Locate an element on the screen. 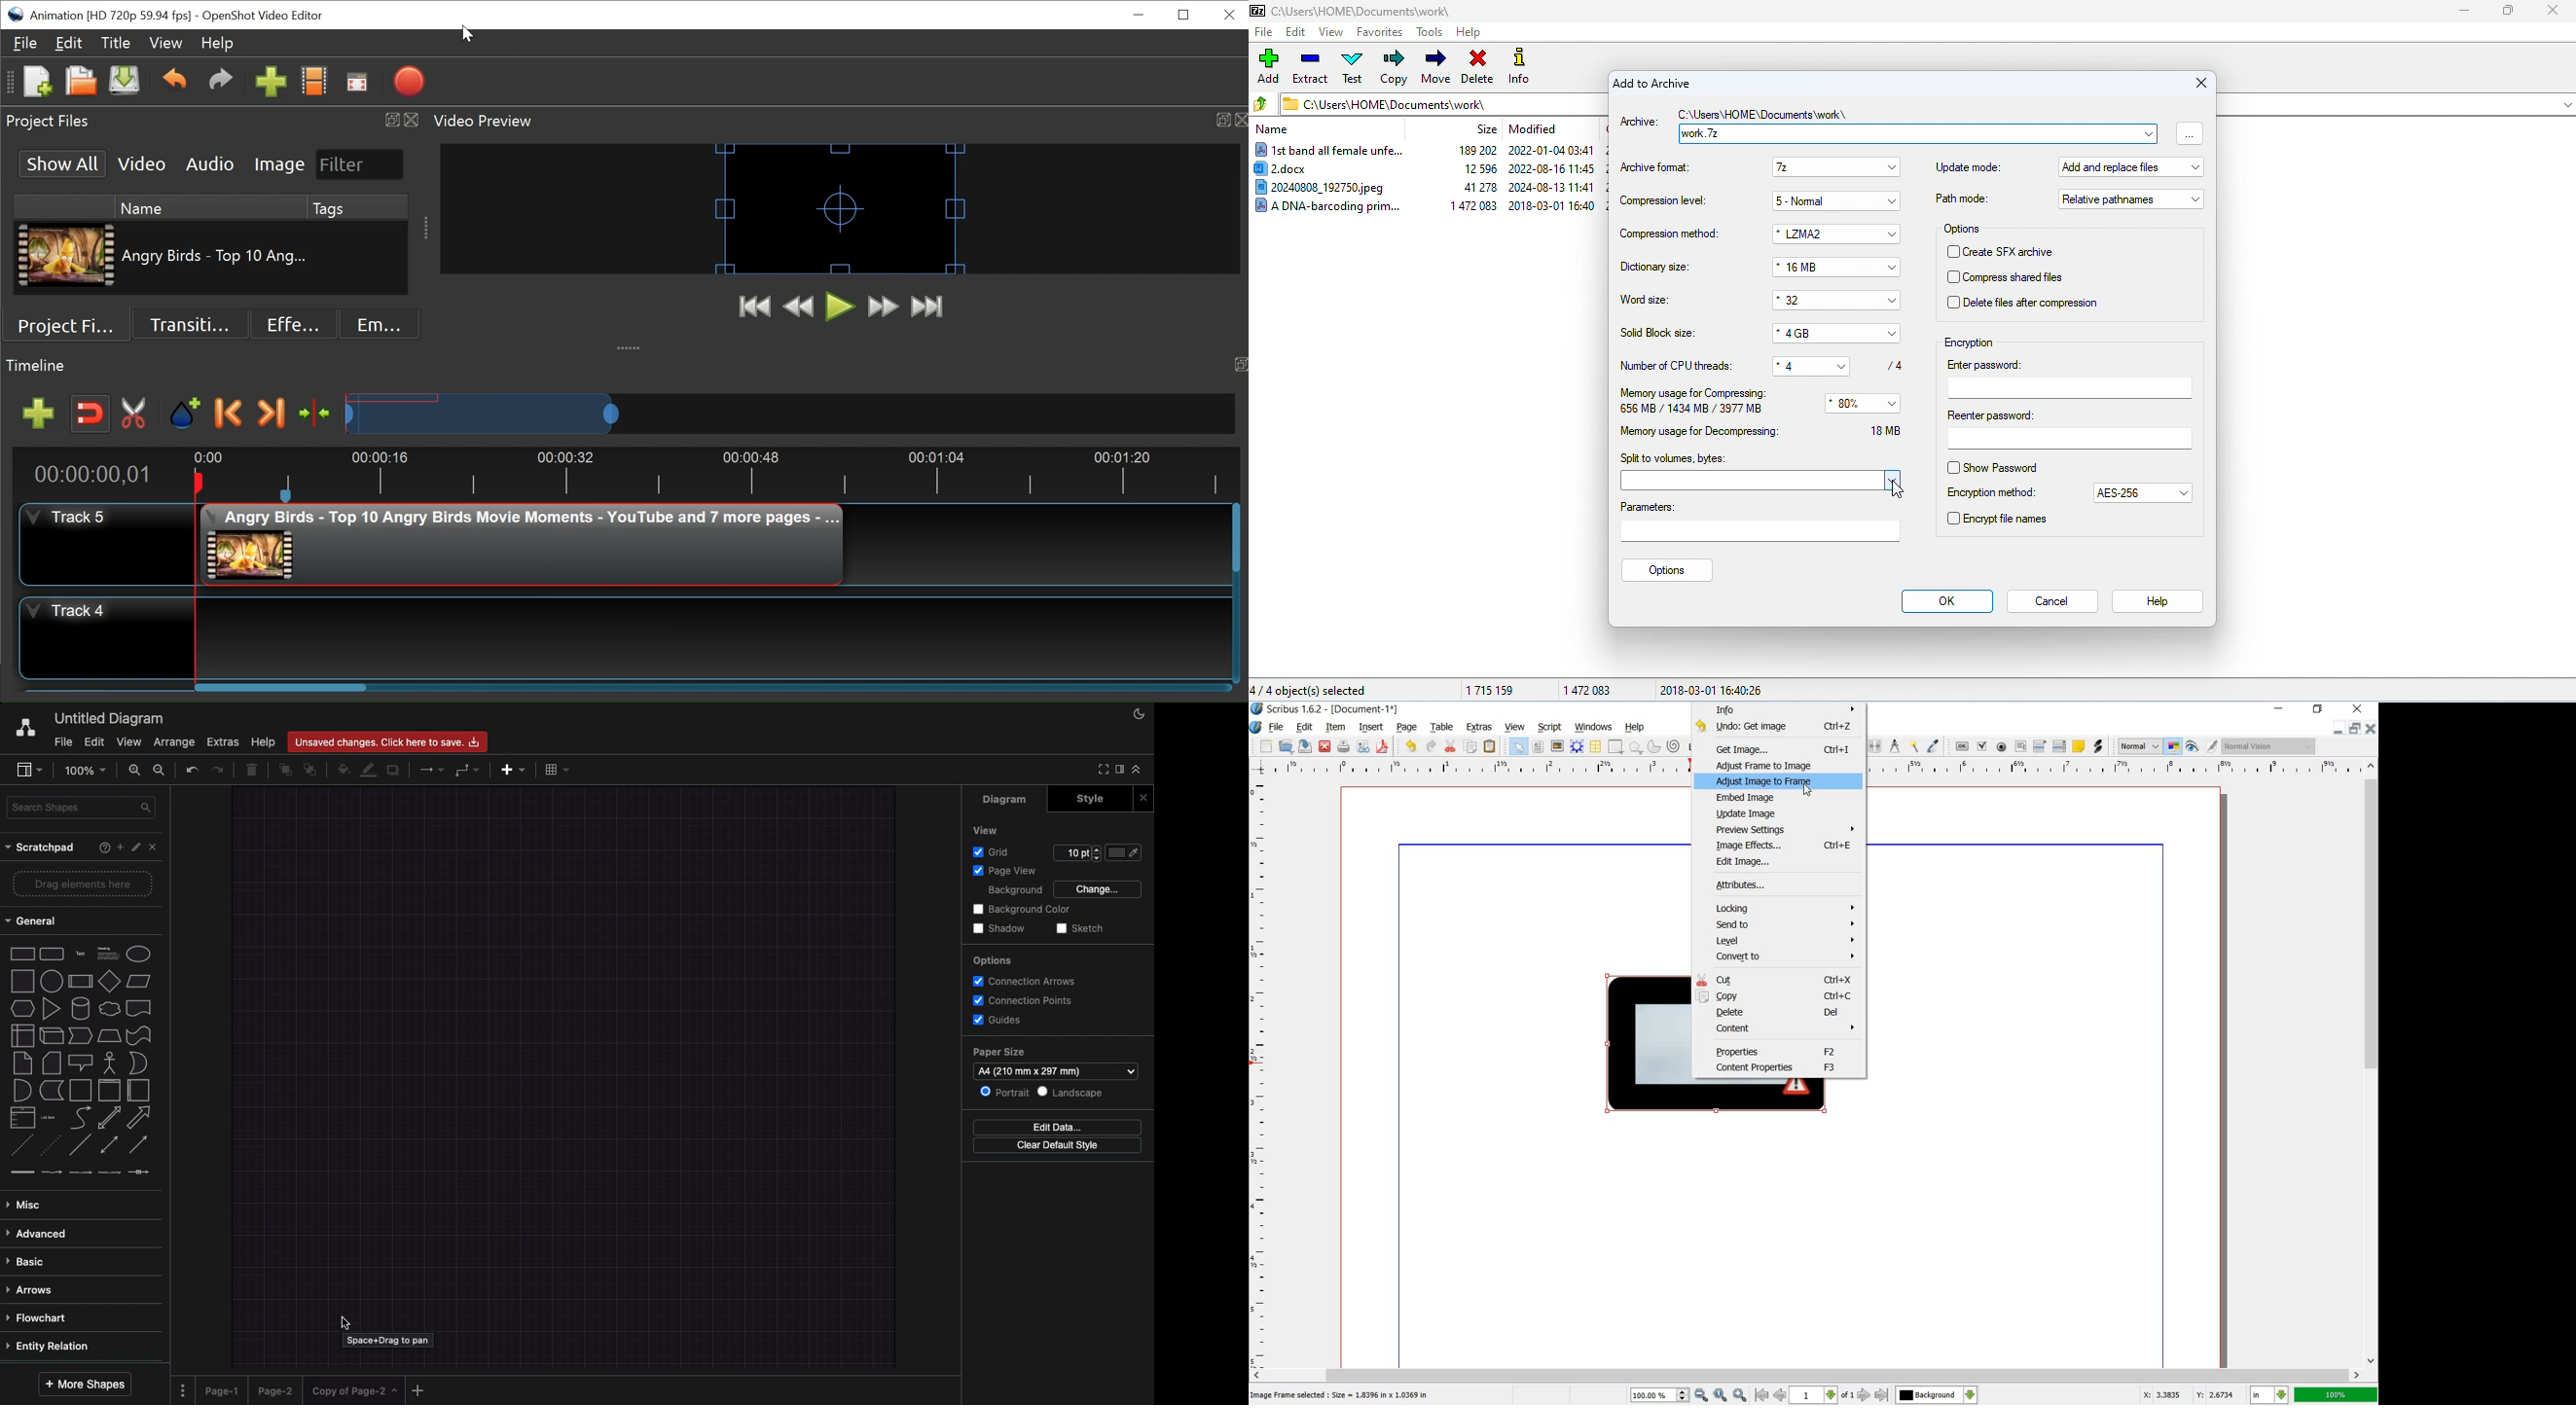 The width and height of the screenshot is (2576, 1428). pdf text field is located at coordinates (2022, 747).